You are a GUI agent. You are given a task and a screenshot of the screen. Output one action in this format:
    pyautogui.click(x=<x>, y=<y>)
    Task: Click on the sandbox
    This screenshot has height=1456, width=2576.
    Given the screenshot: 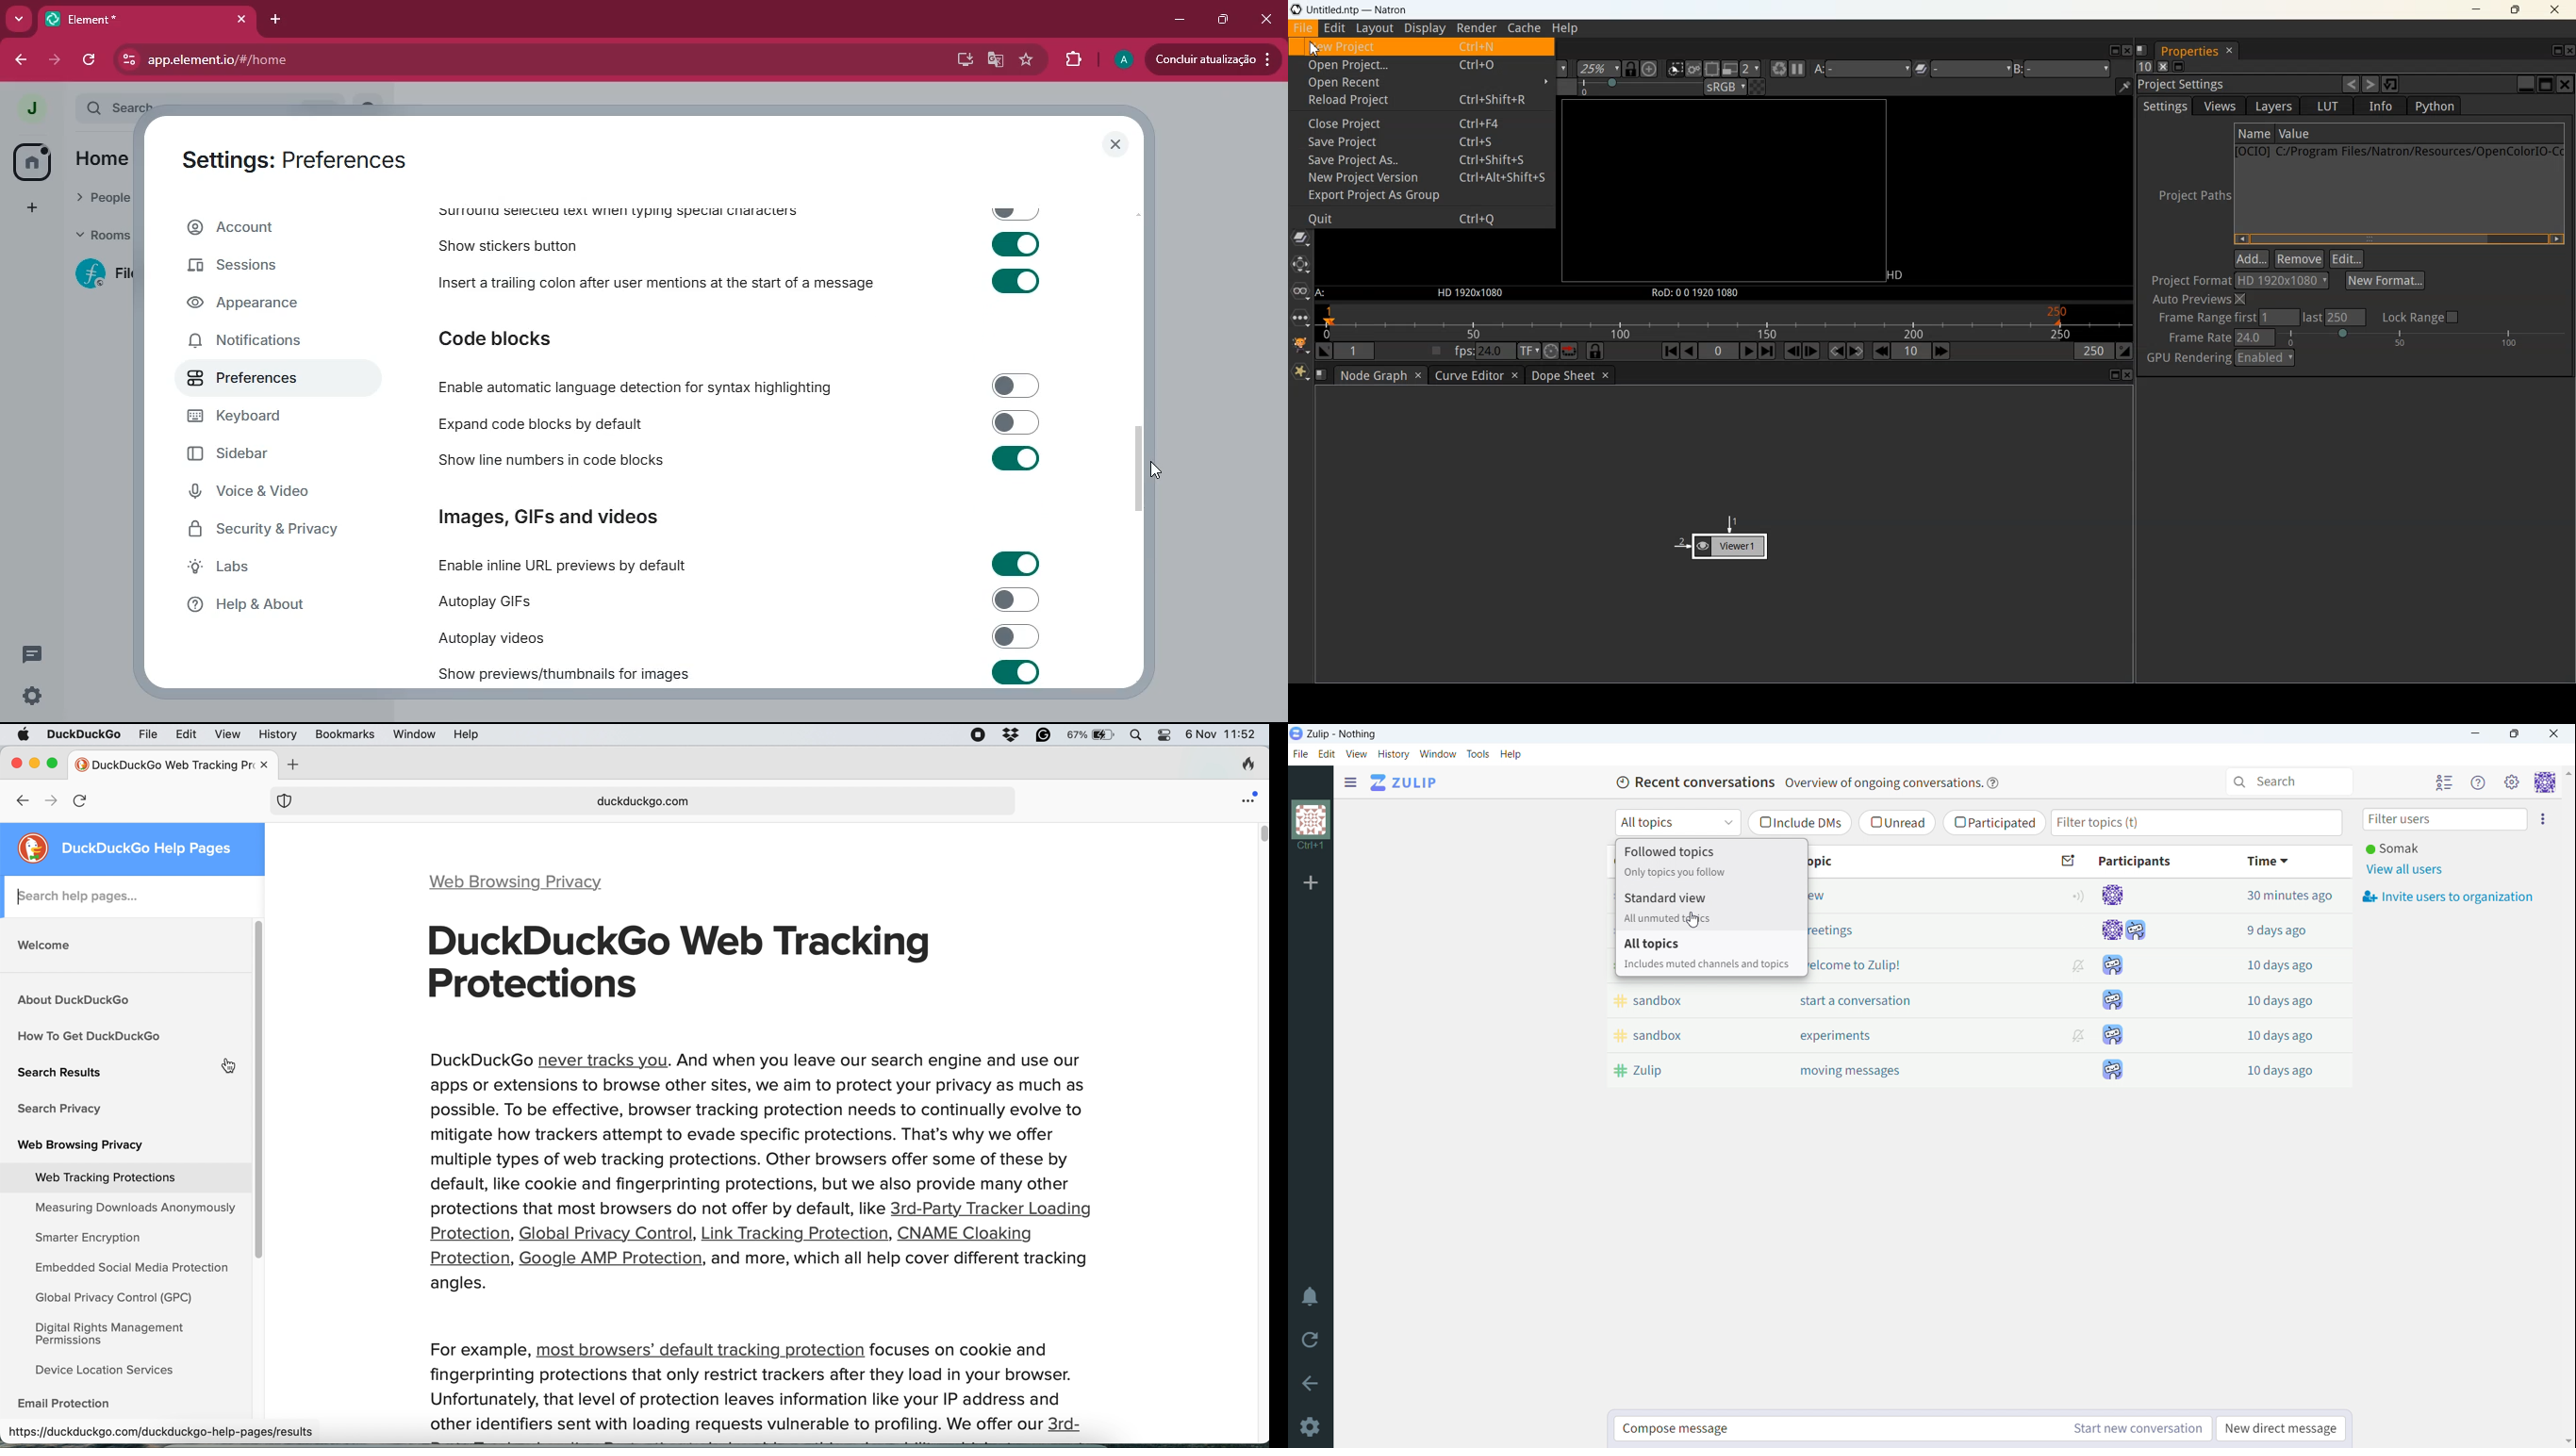 What is the action you would take?
    pyautogui.click(x=1682, y=1000)
    